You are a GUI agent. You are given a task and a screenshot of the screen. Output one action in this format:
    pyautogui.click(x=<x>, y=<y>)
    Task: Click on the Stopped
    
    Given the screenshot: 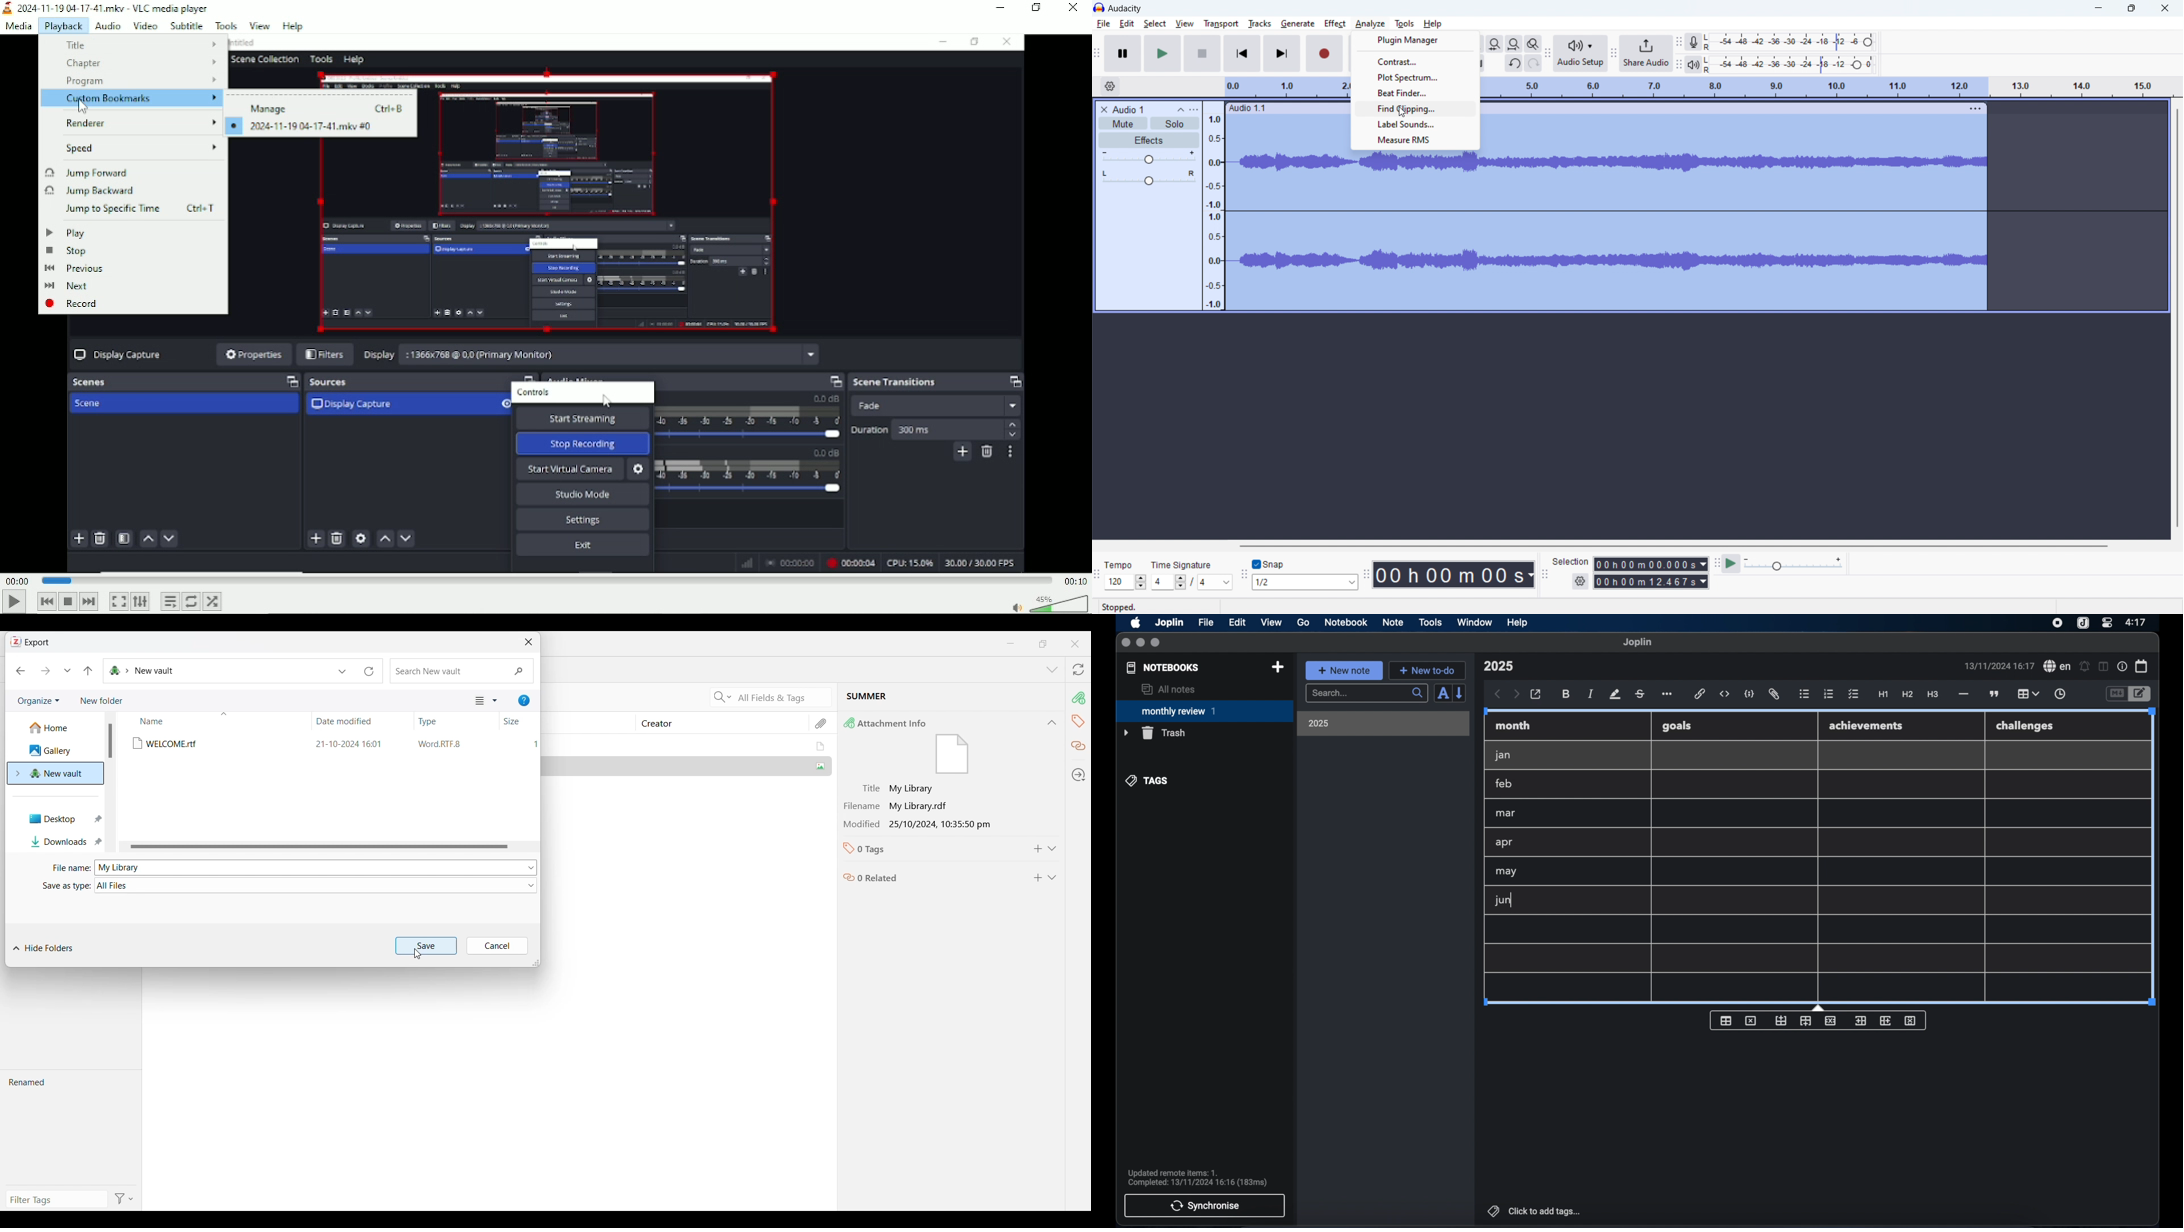 What is the action you would take?
    pyautogui.click(x=1120, y=607)
    